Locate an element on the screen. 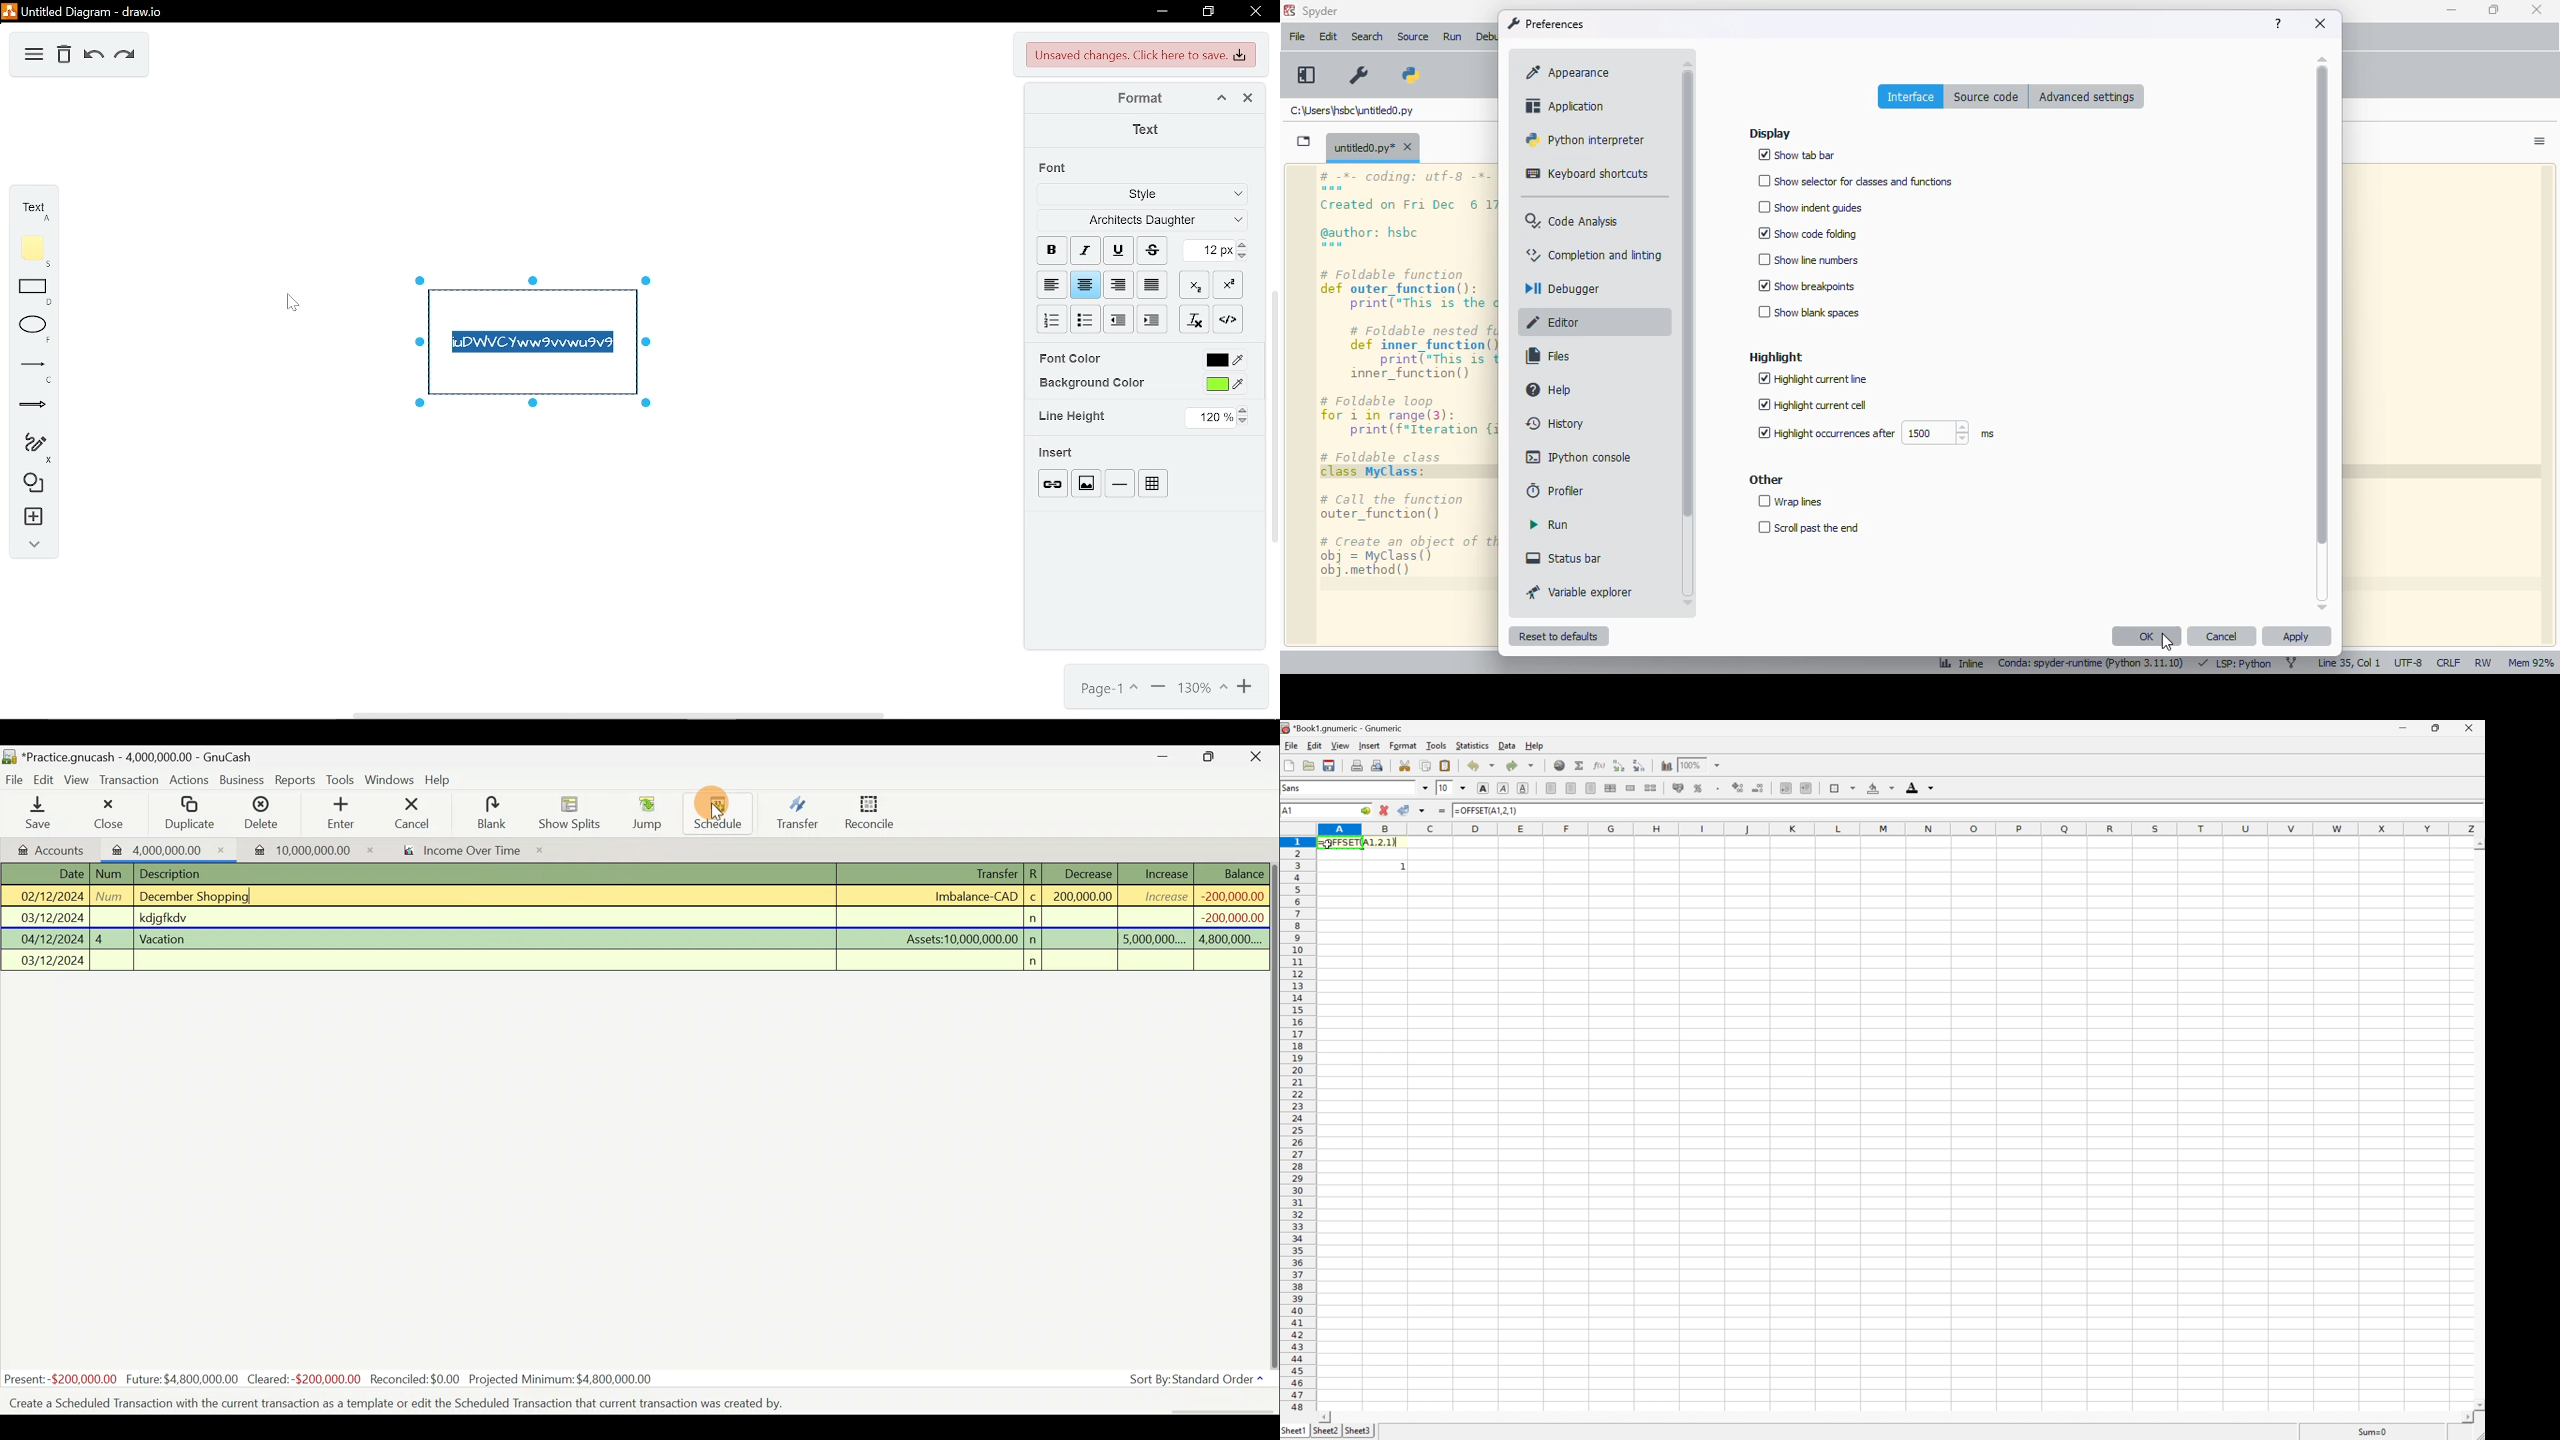  shapes is located at coordinates (31, 485).